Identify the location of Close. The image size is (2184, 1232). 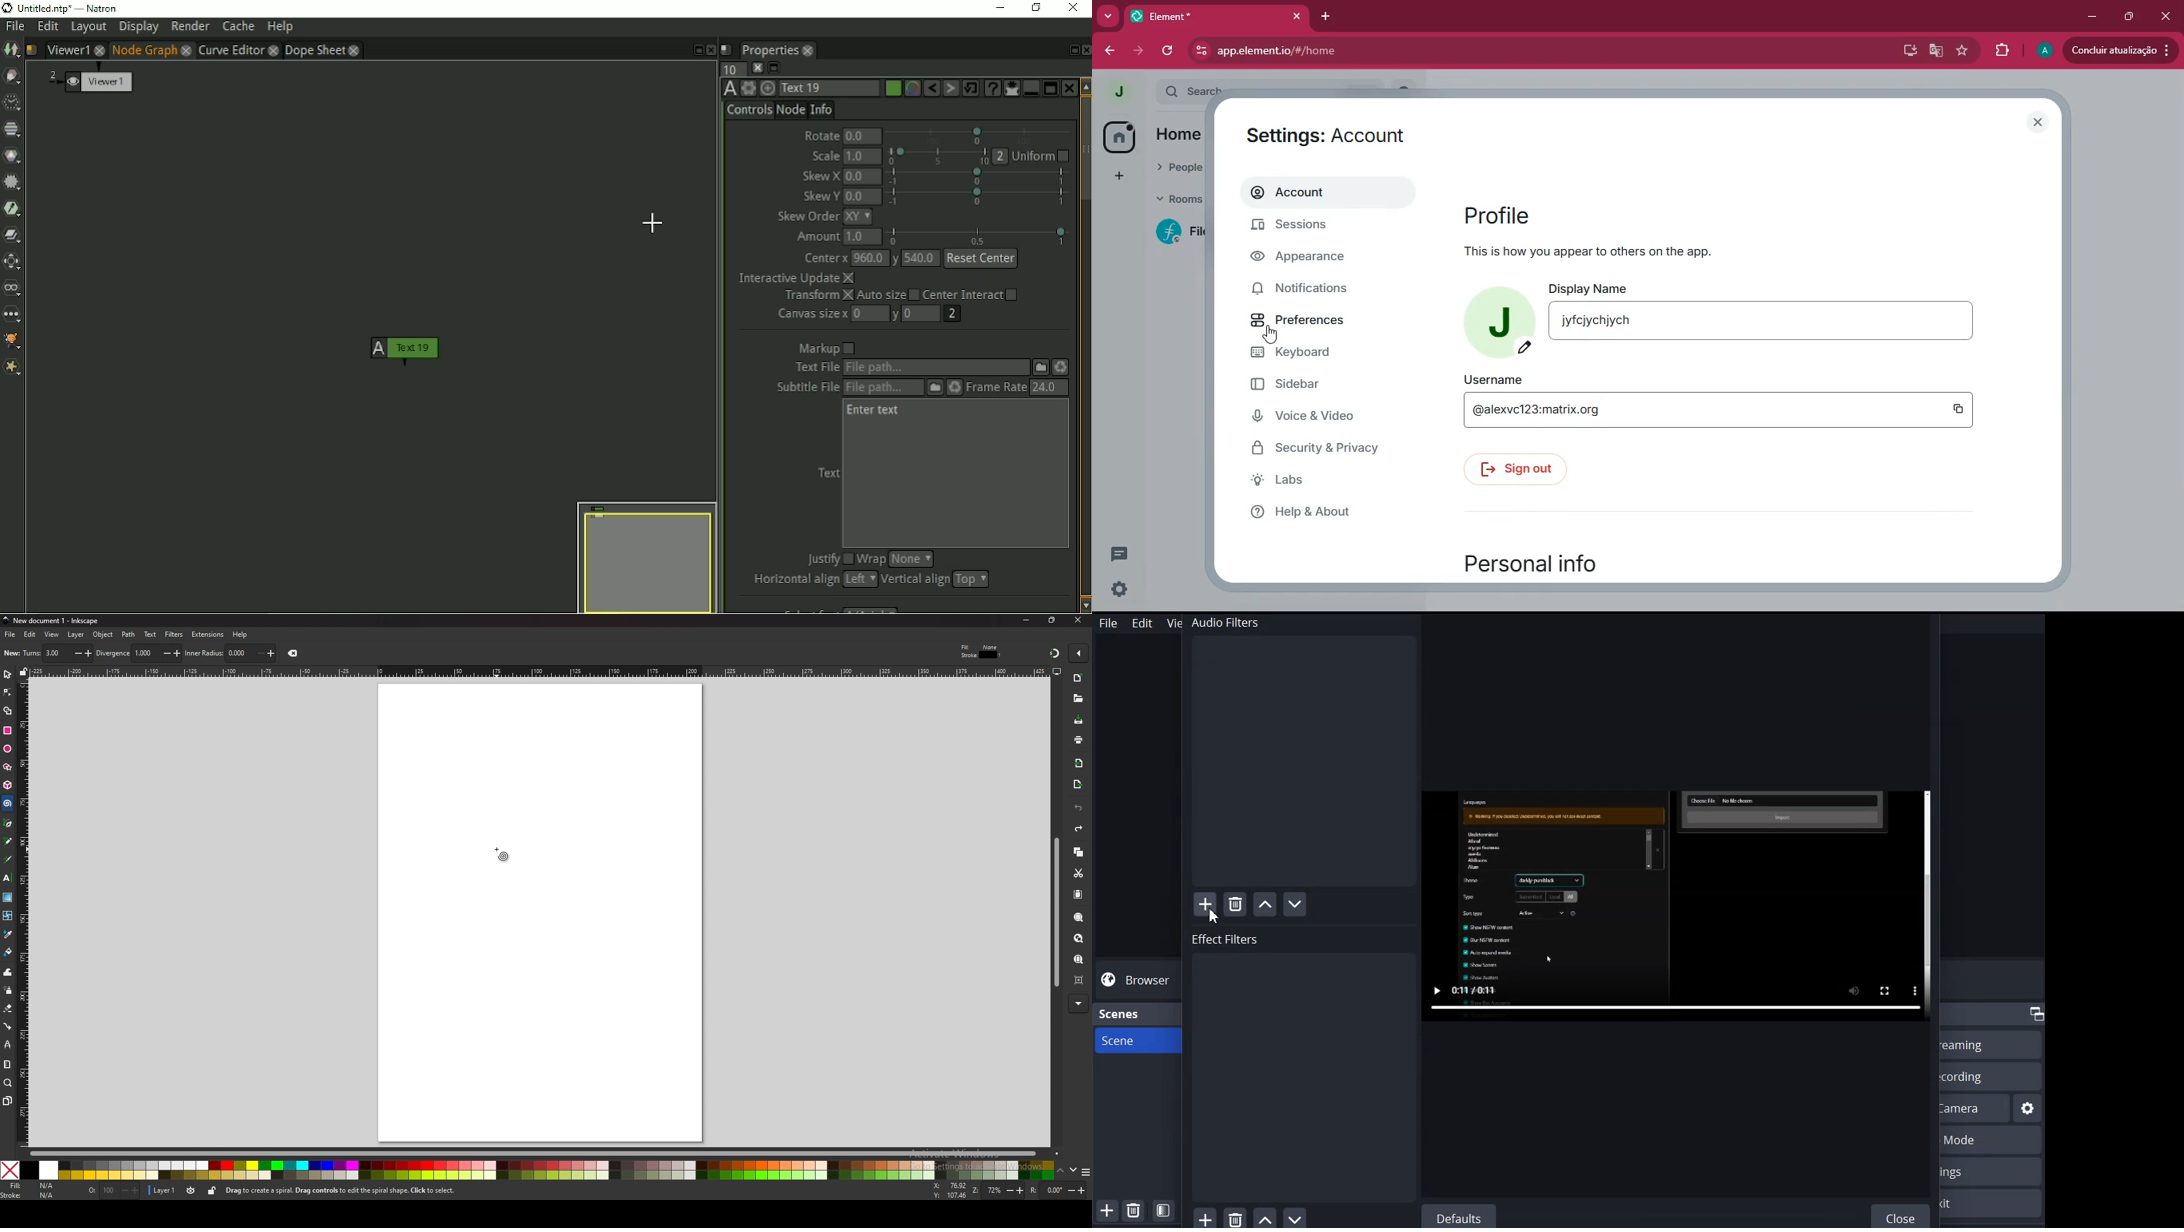
(1902, 1215).